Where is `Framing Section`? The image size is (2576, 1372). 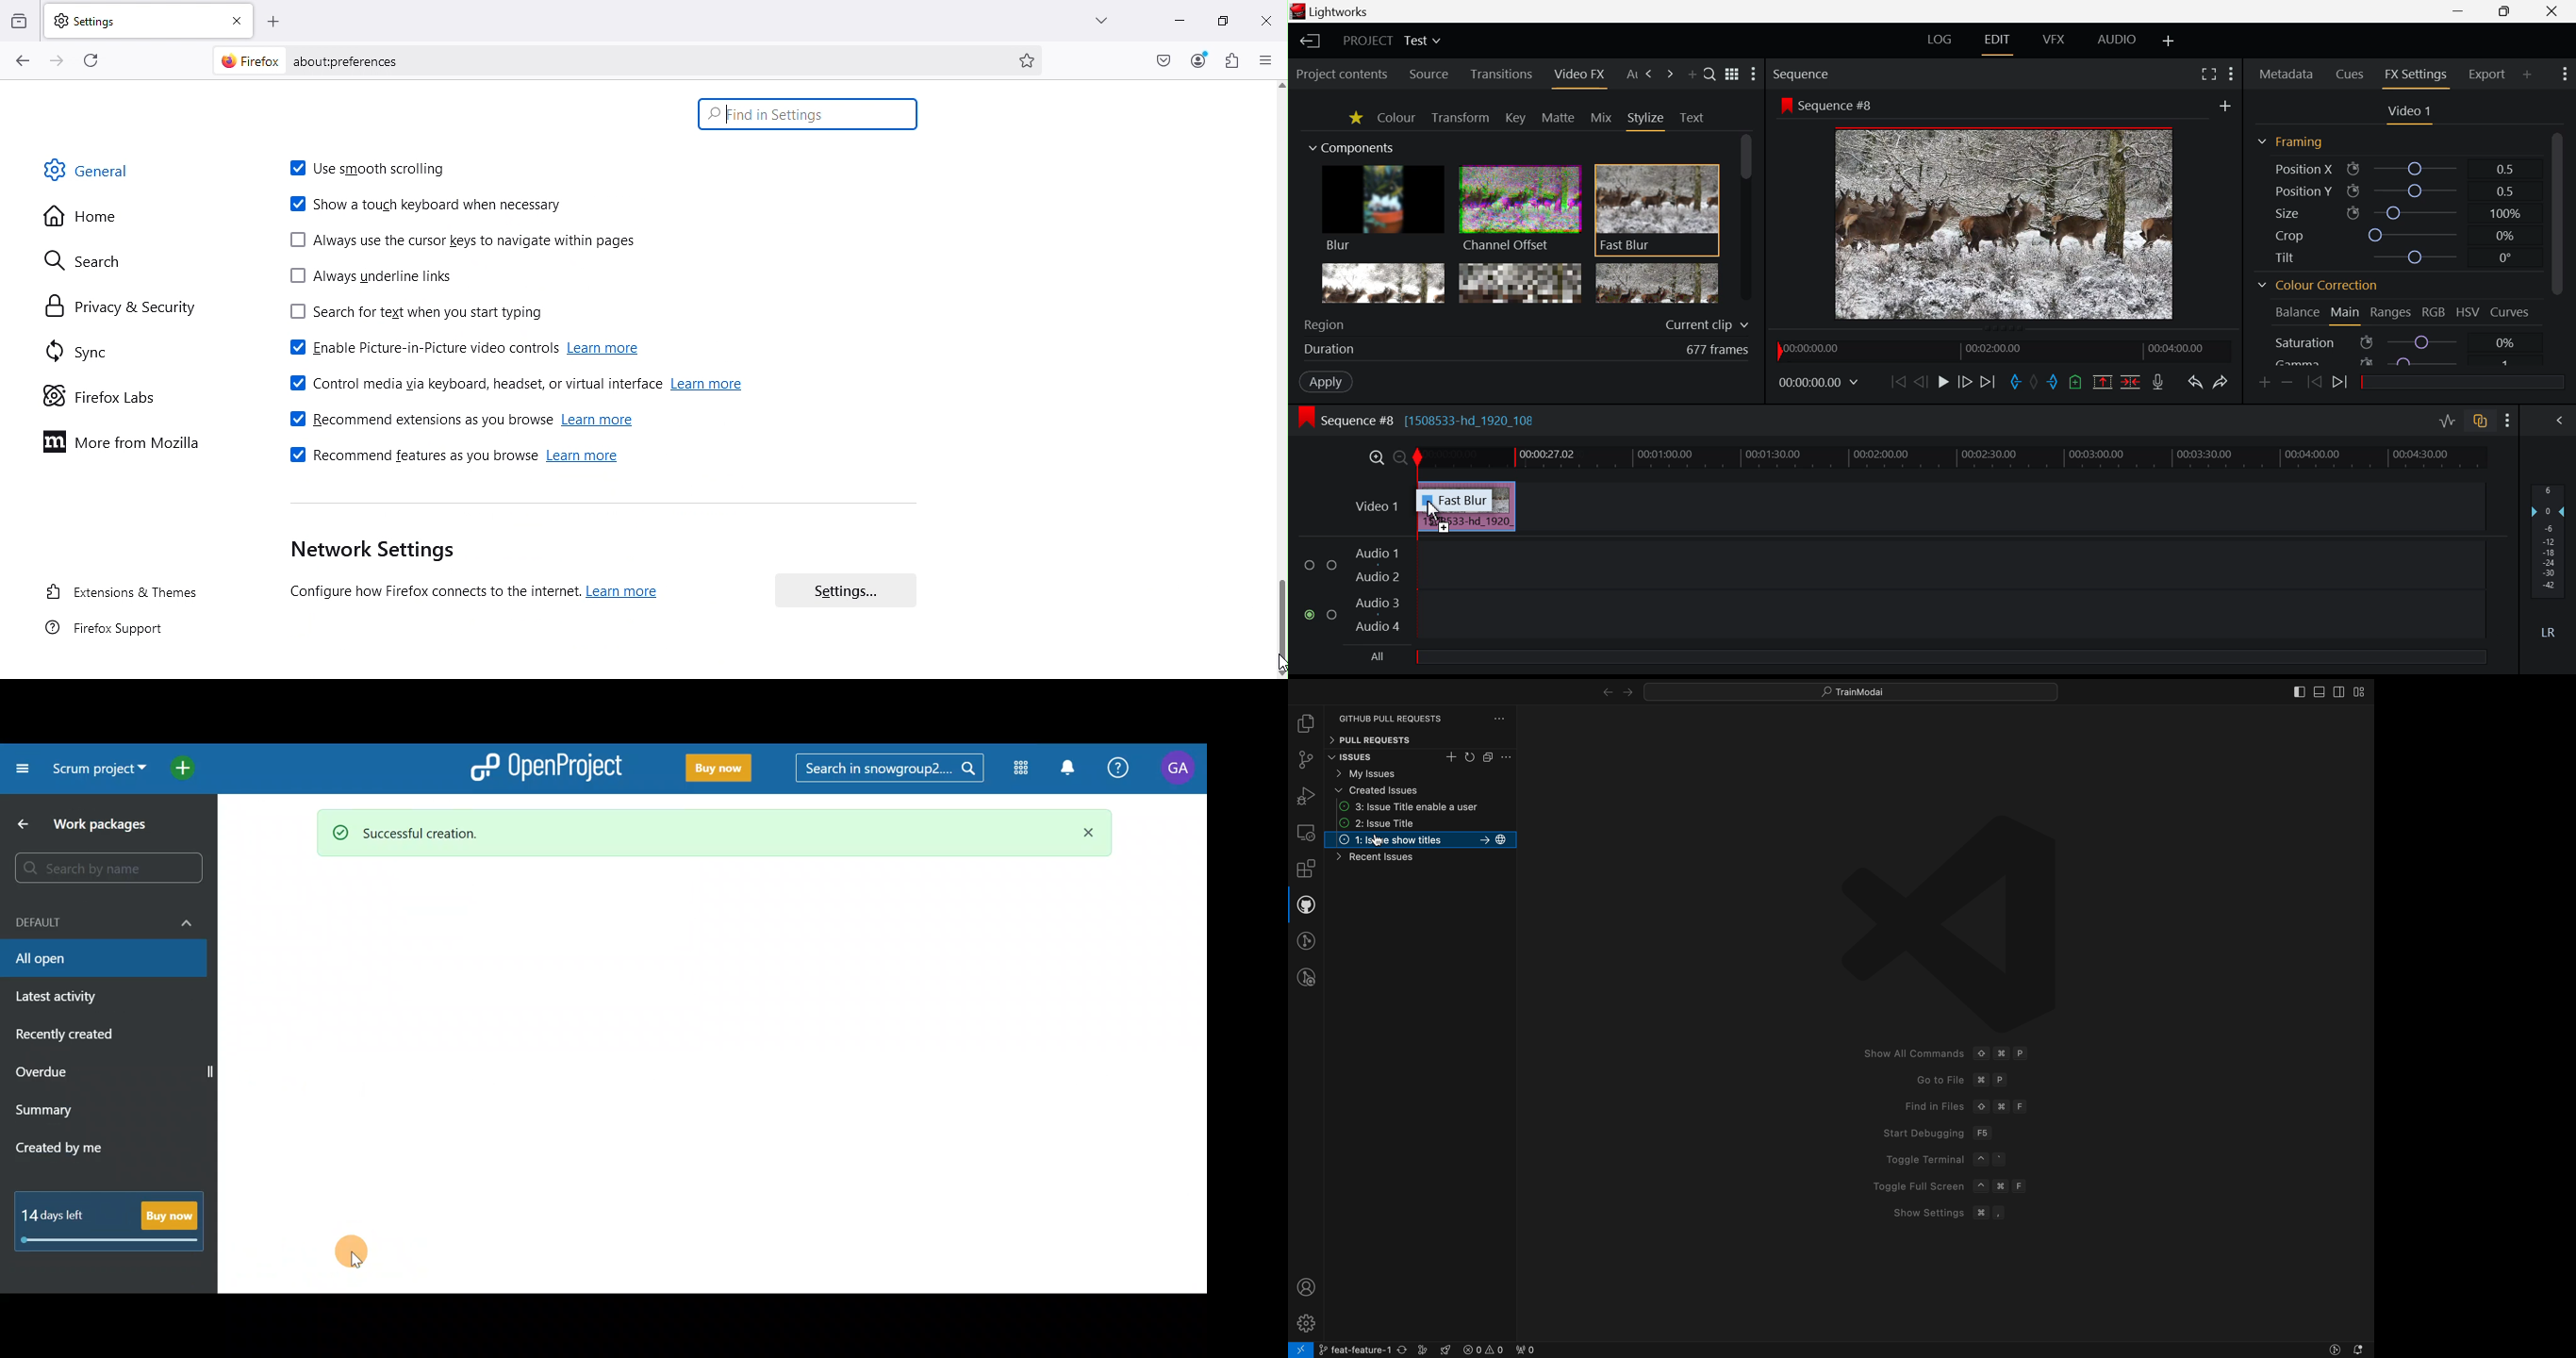 Framing Section is located at coordinates (2292, 141).